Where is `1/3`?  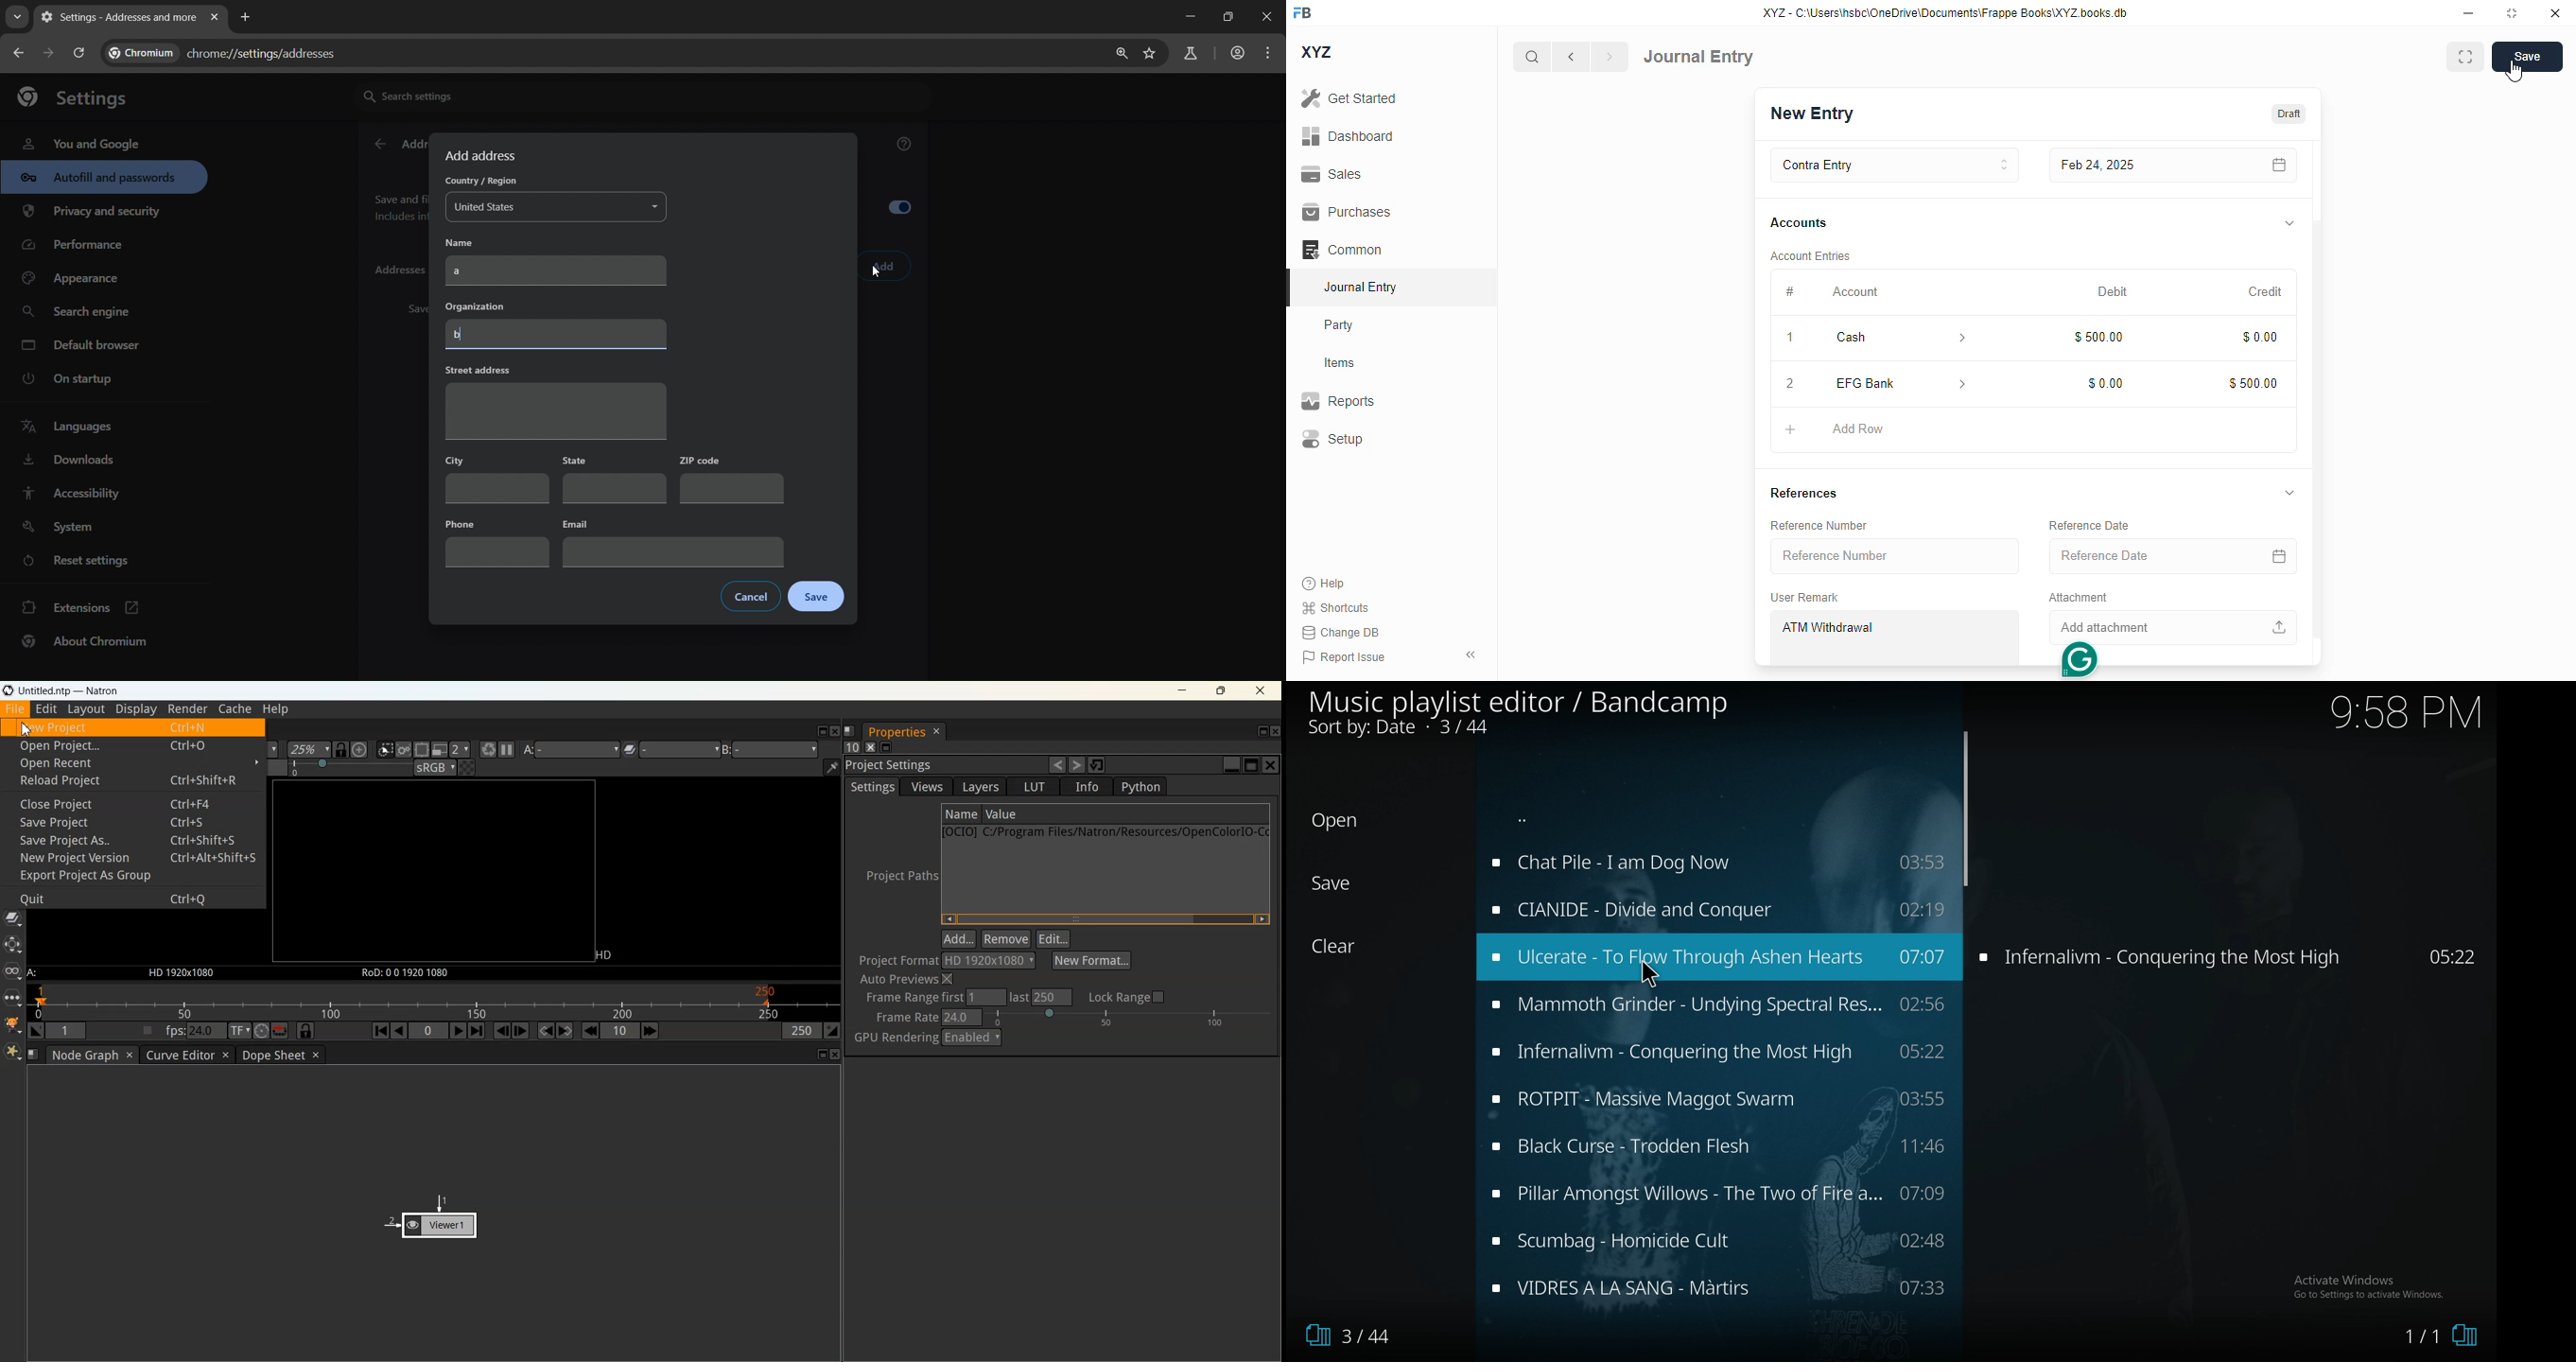
1/3 is located at coordinates (1343, 1336).